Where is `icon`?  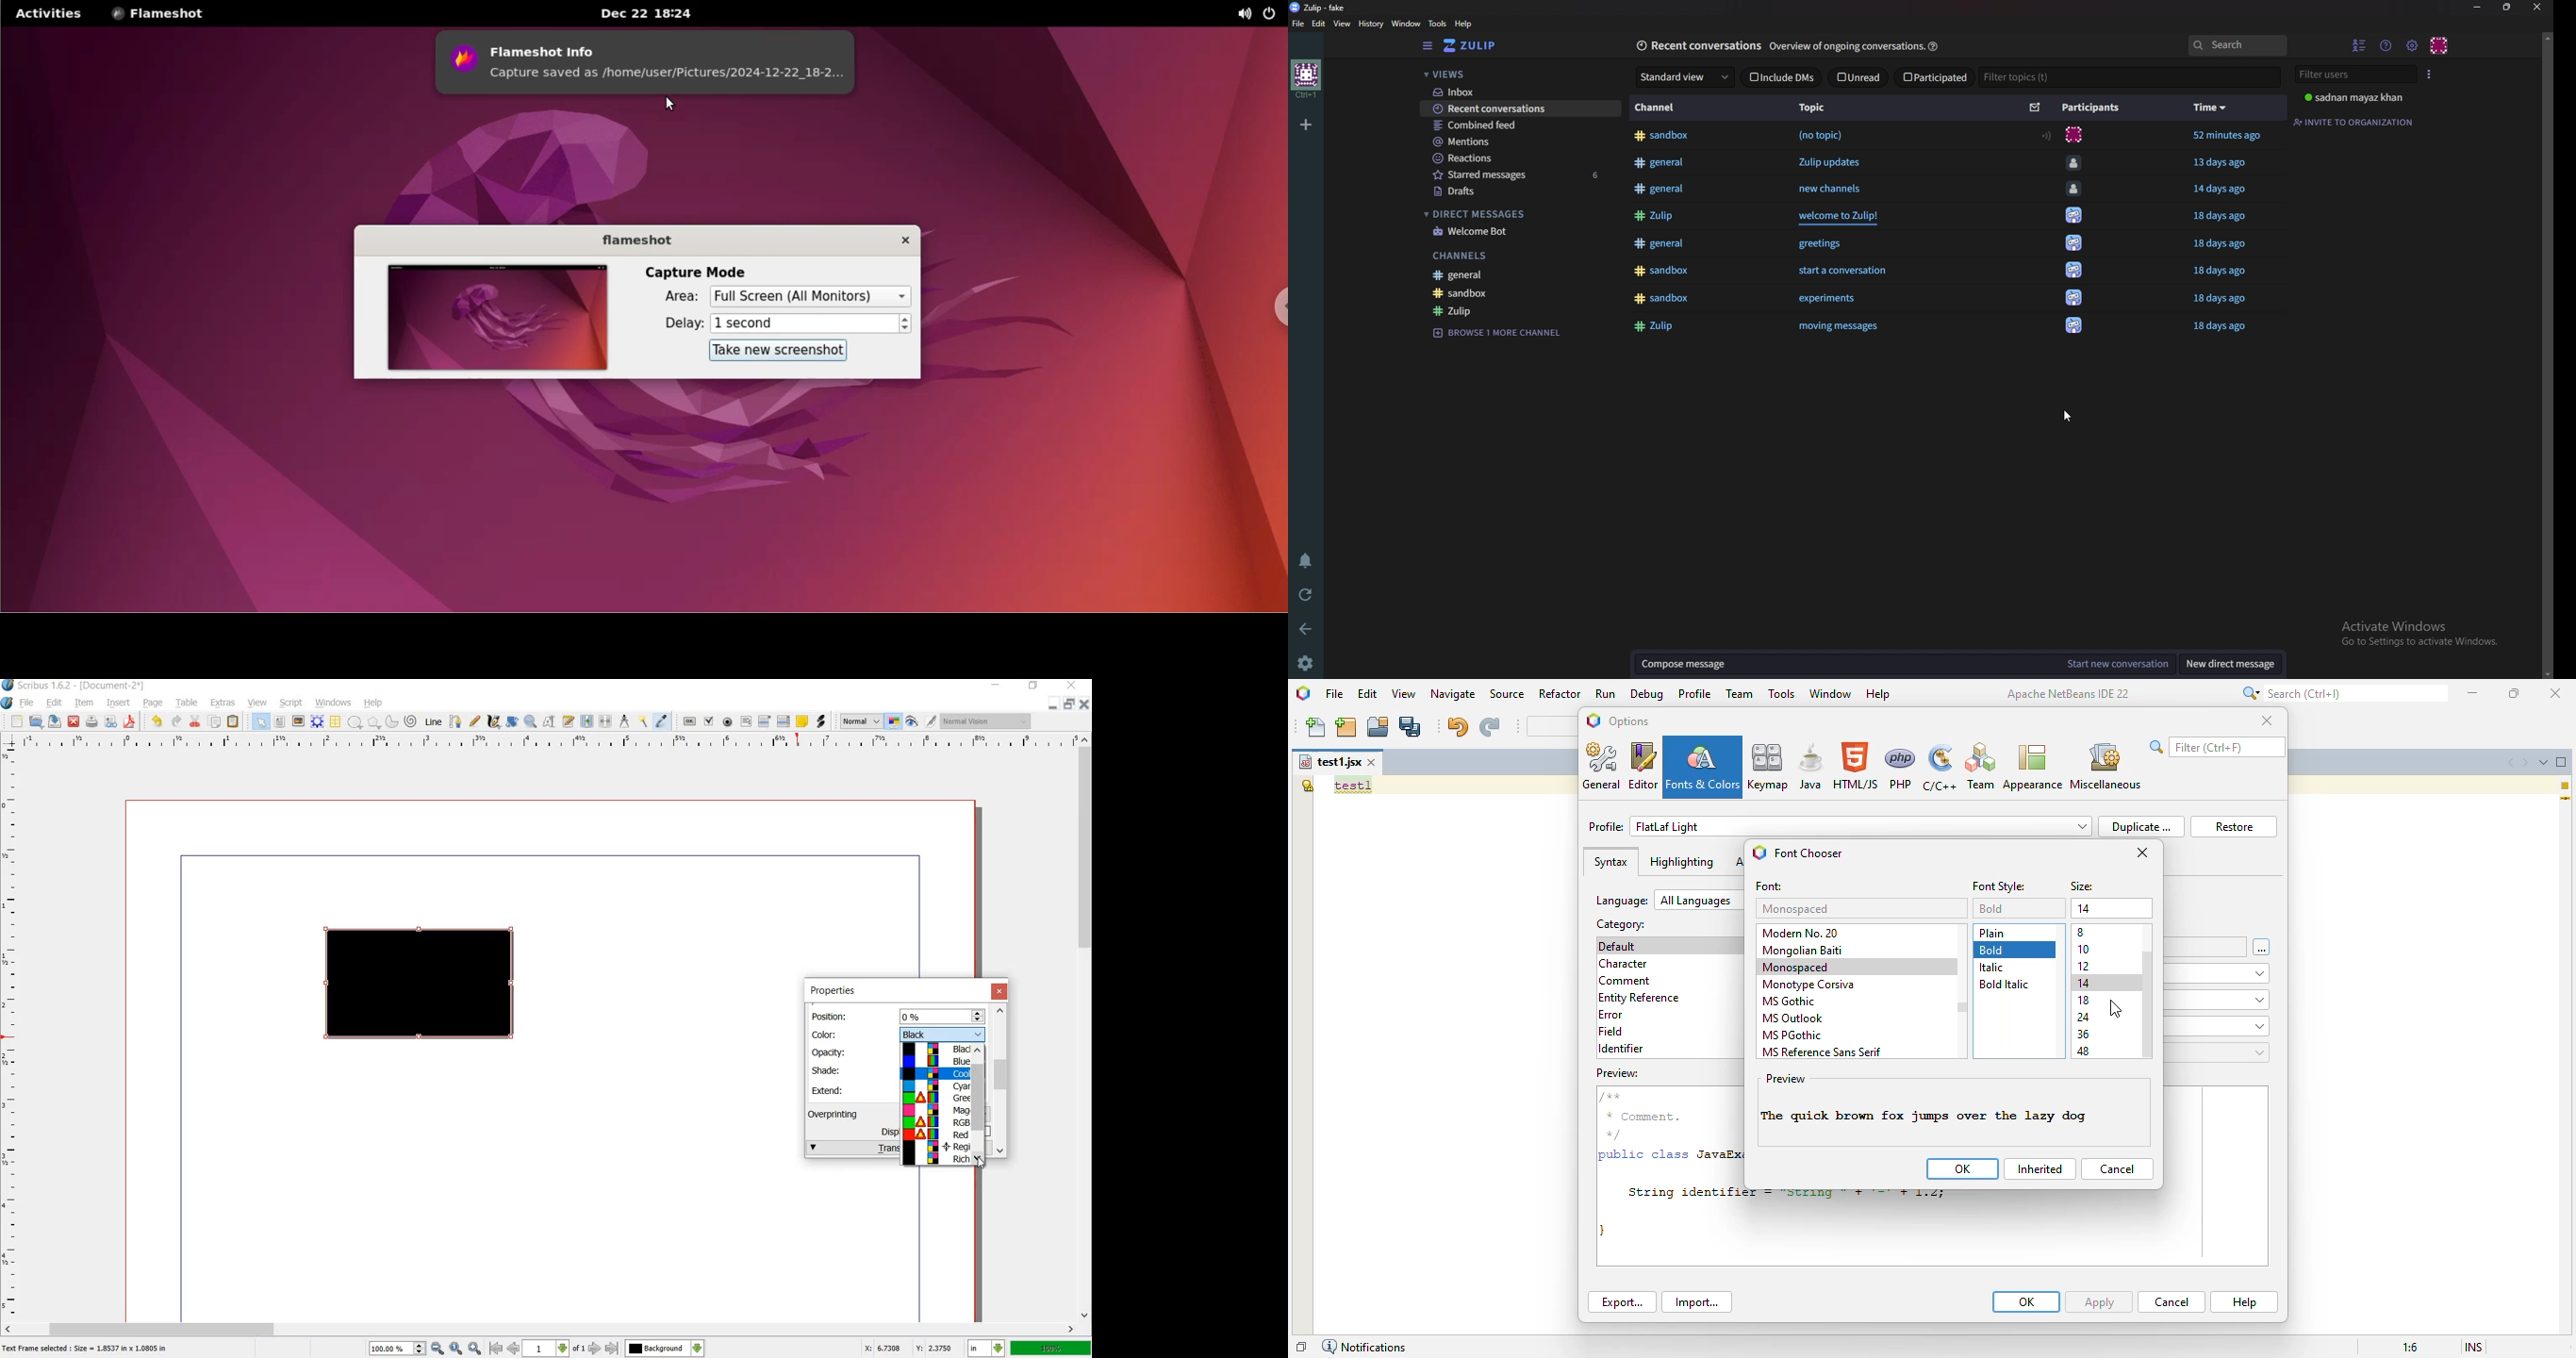 icon is located at coordinates (2072, 217).